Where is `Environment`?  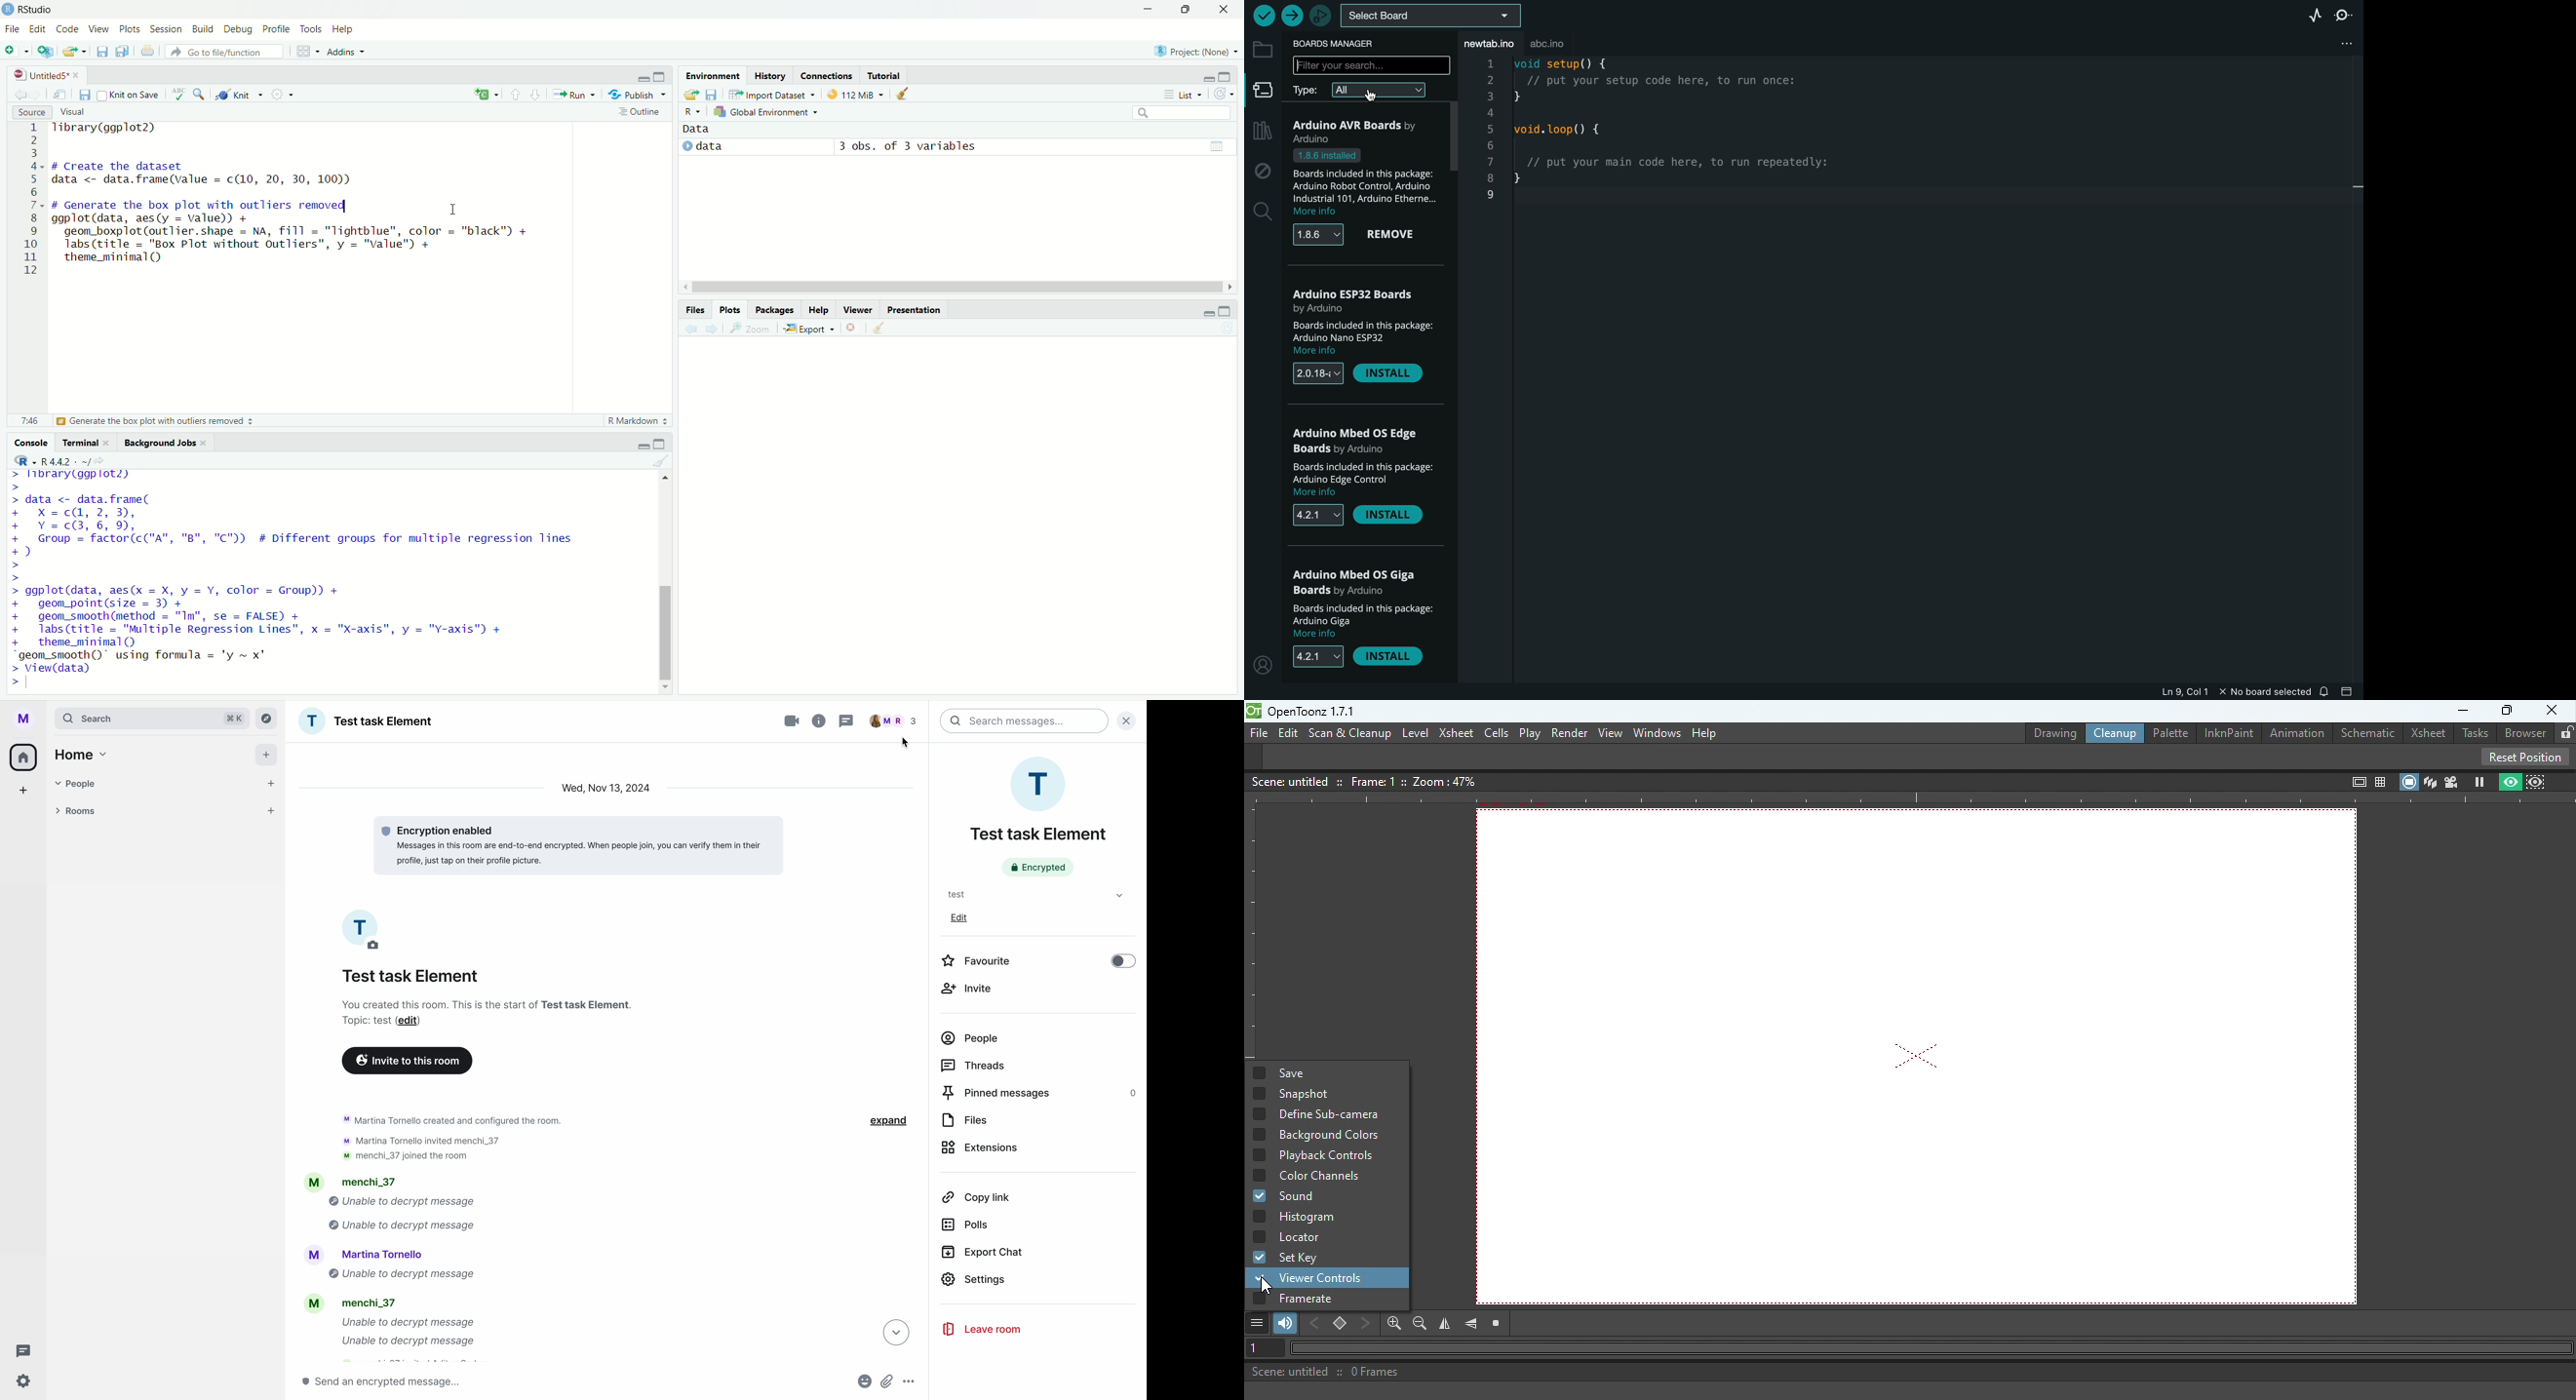 Environment is located at coordinates (711, 75).